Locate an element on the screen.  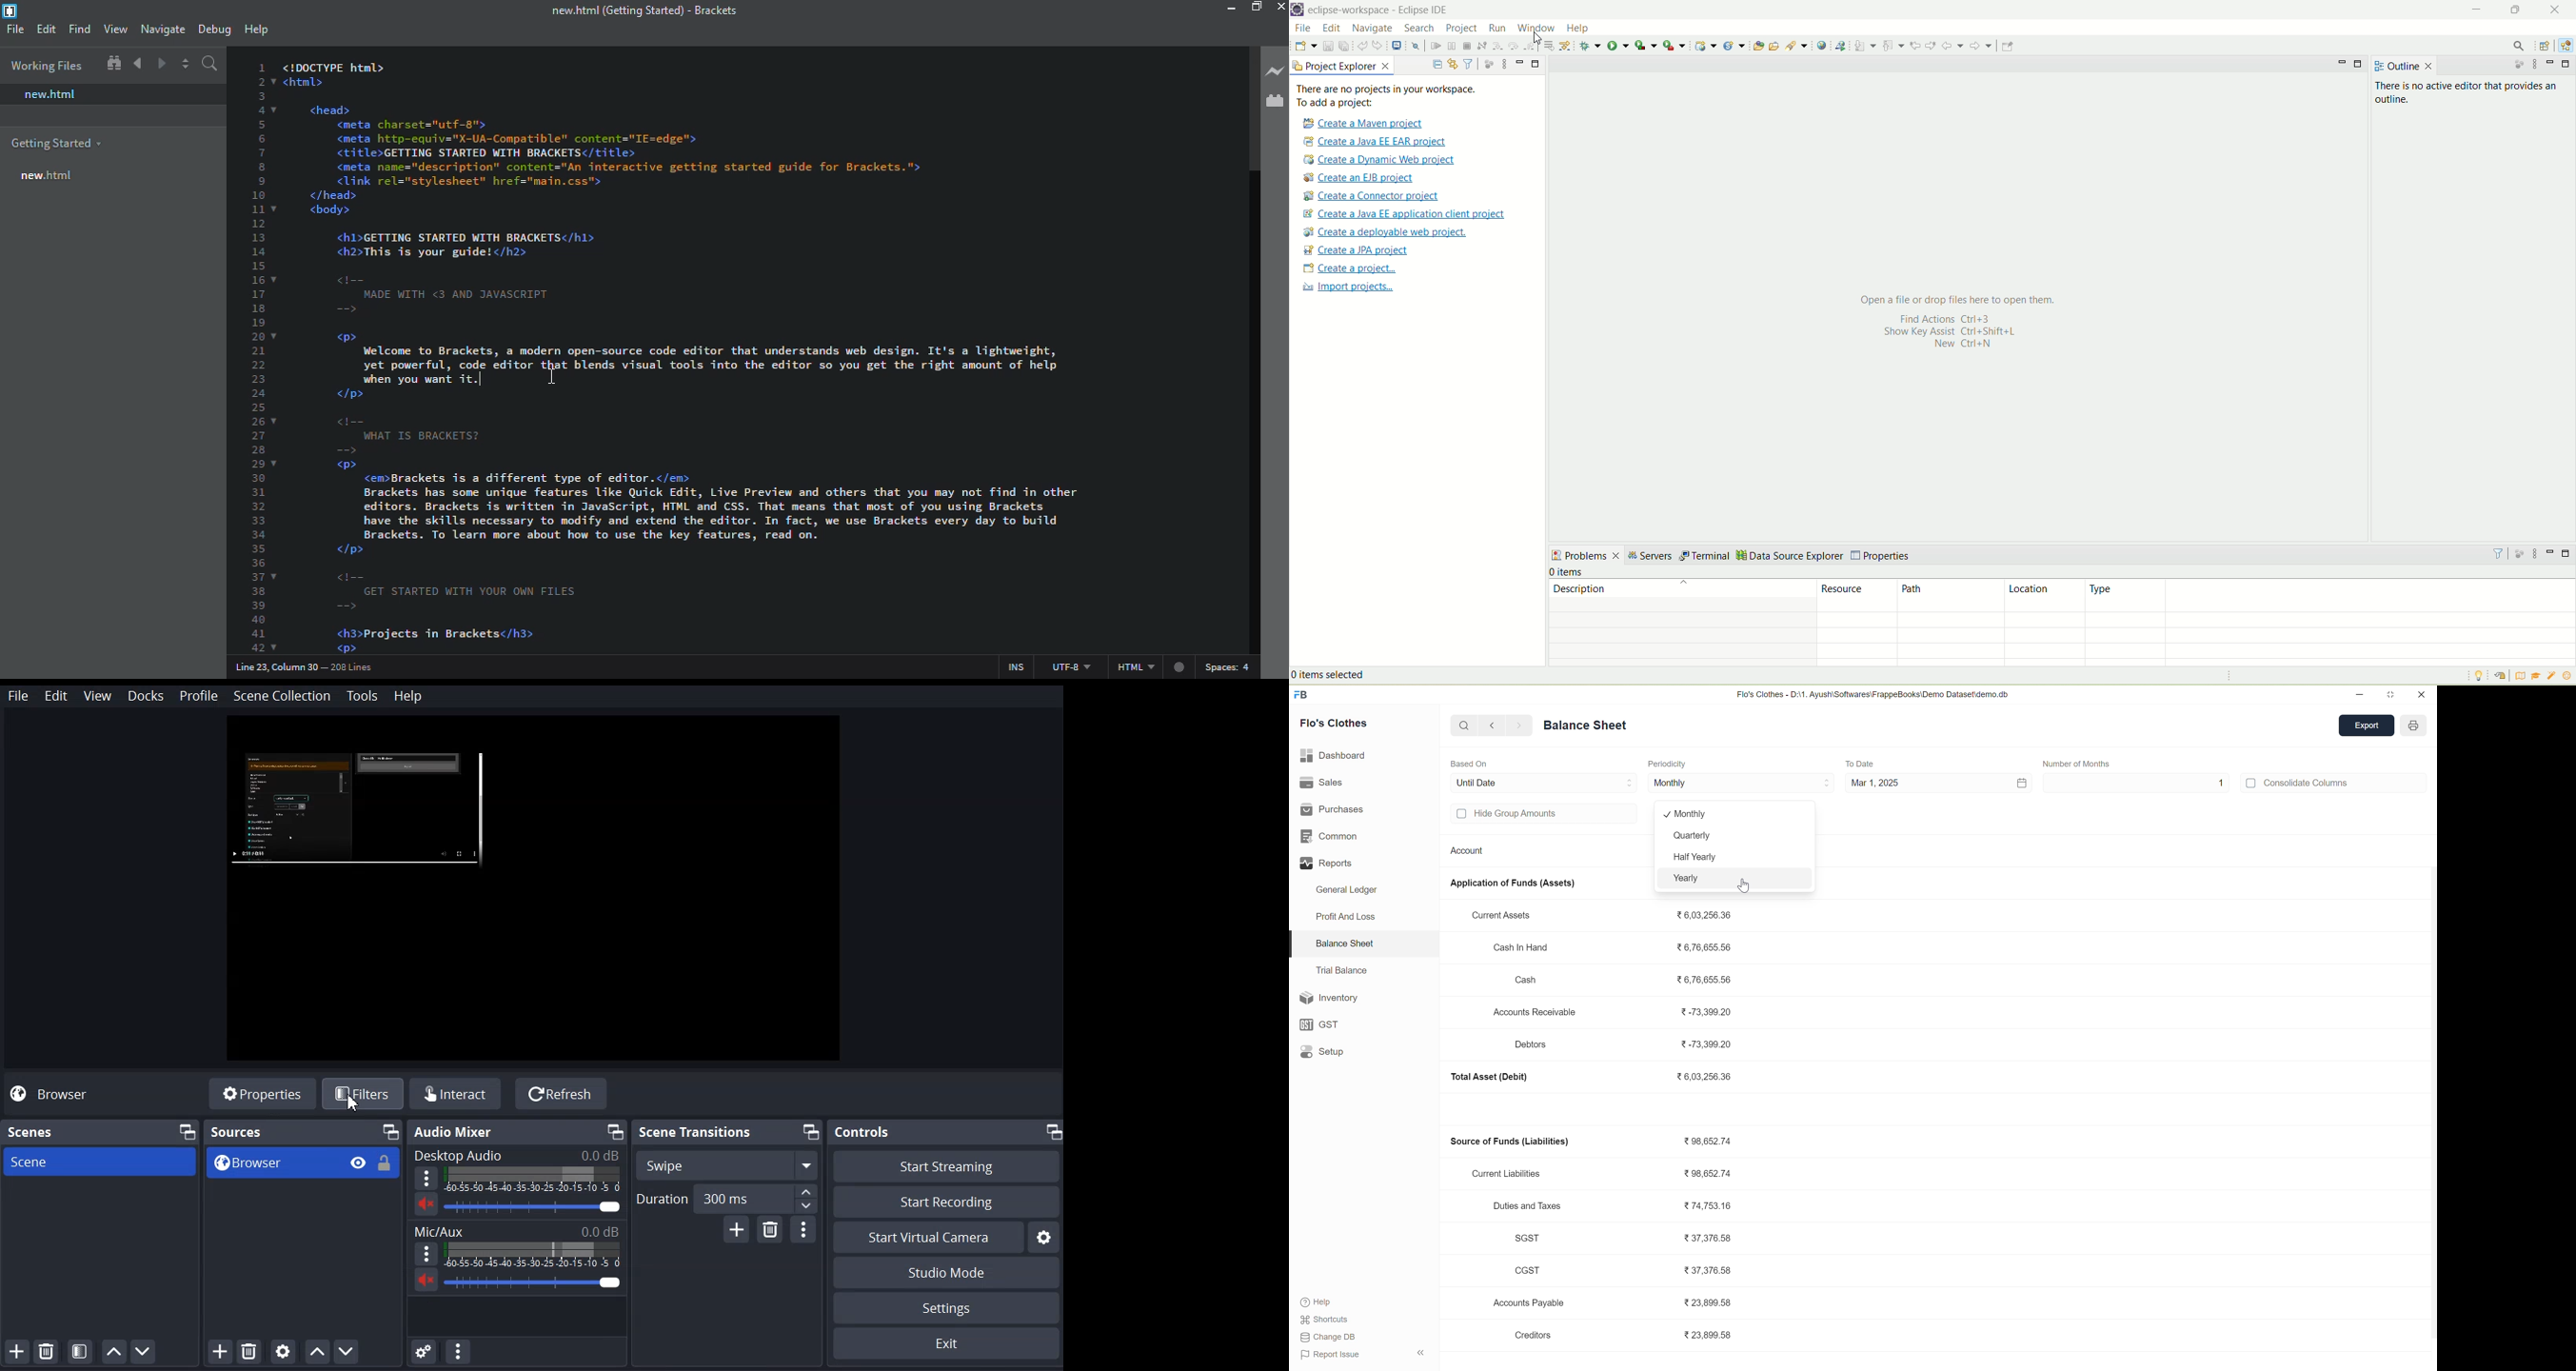
export is located at coordinates (2366, 726).